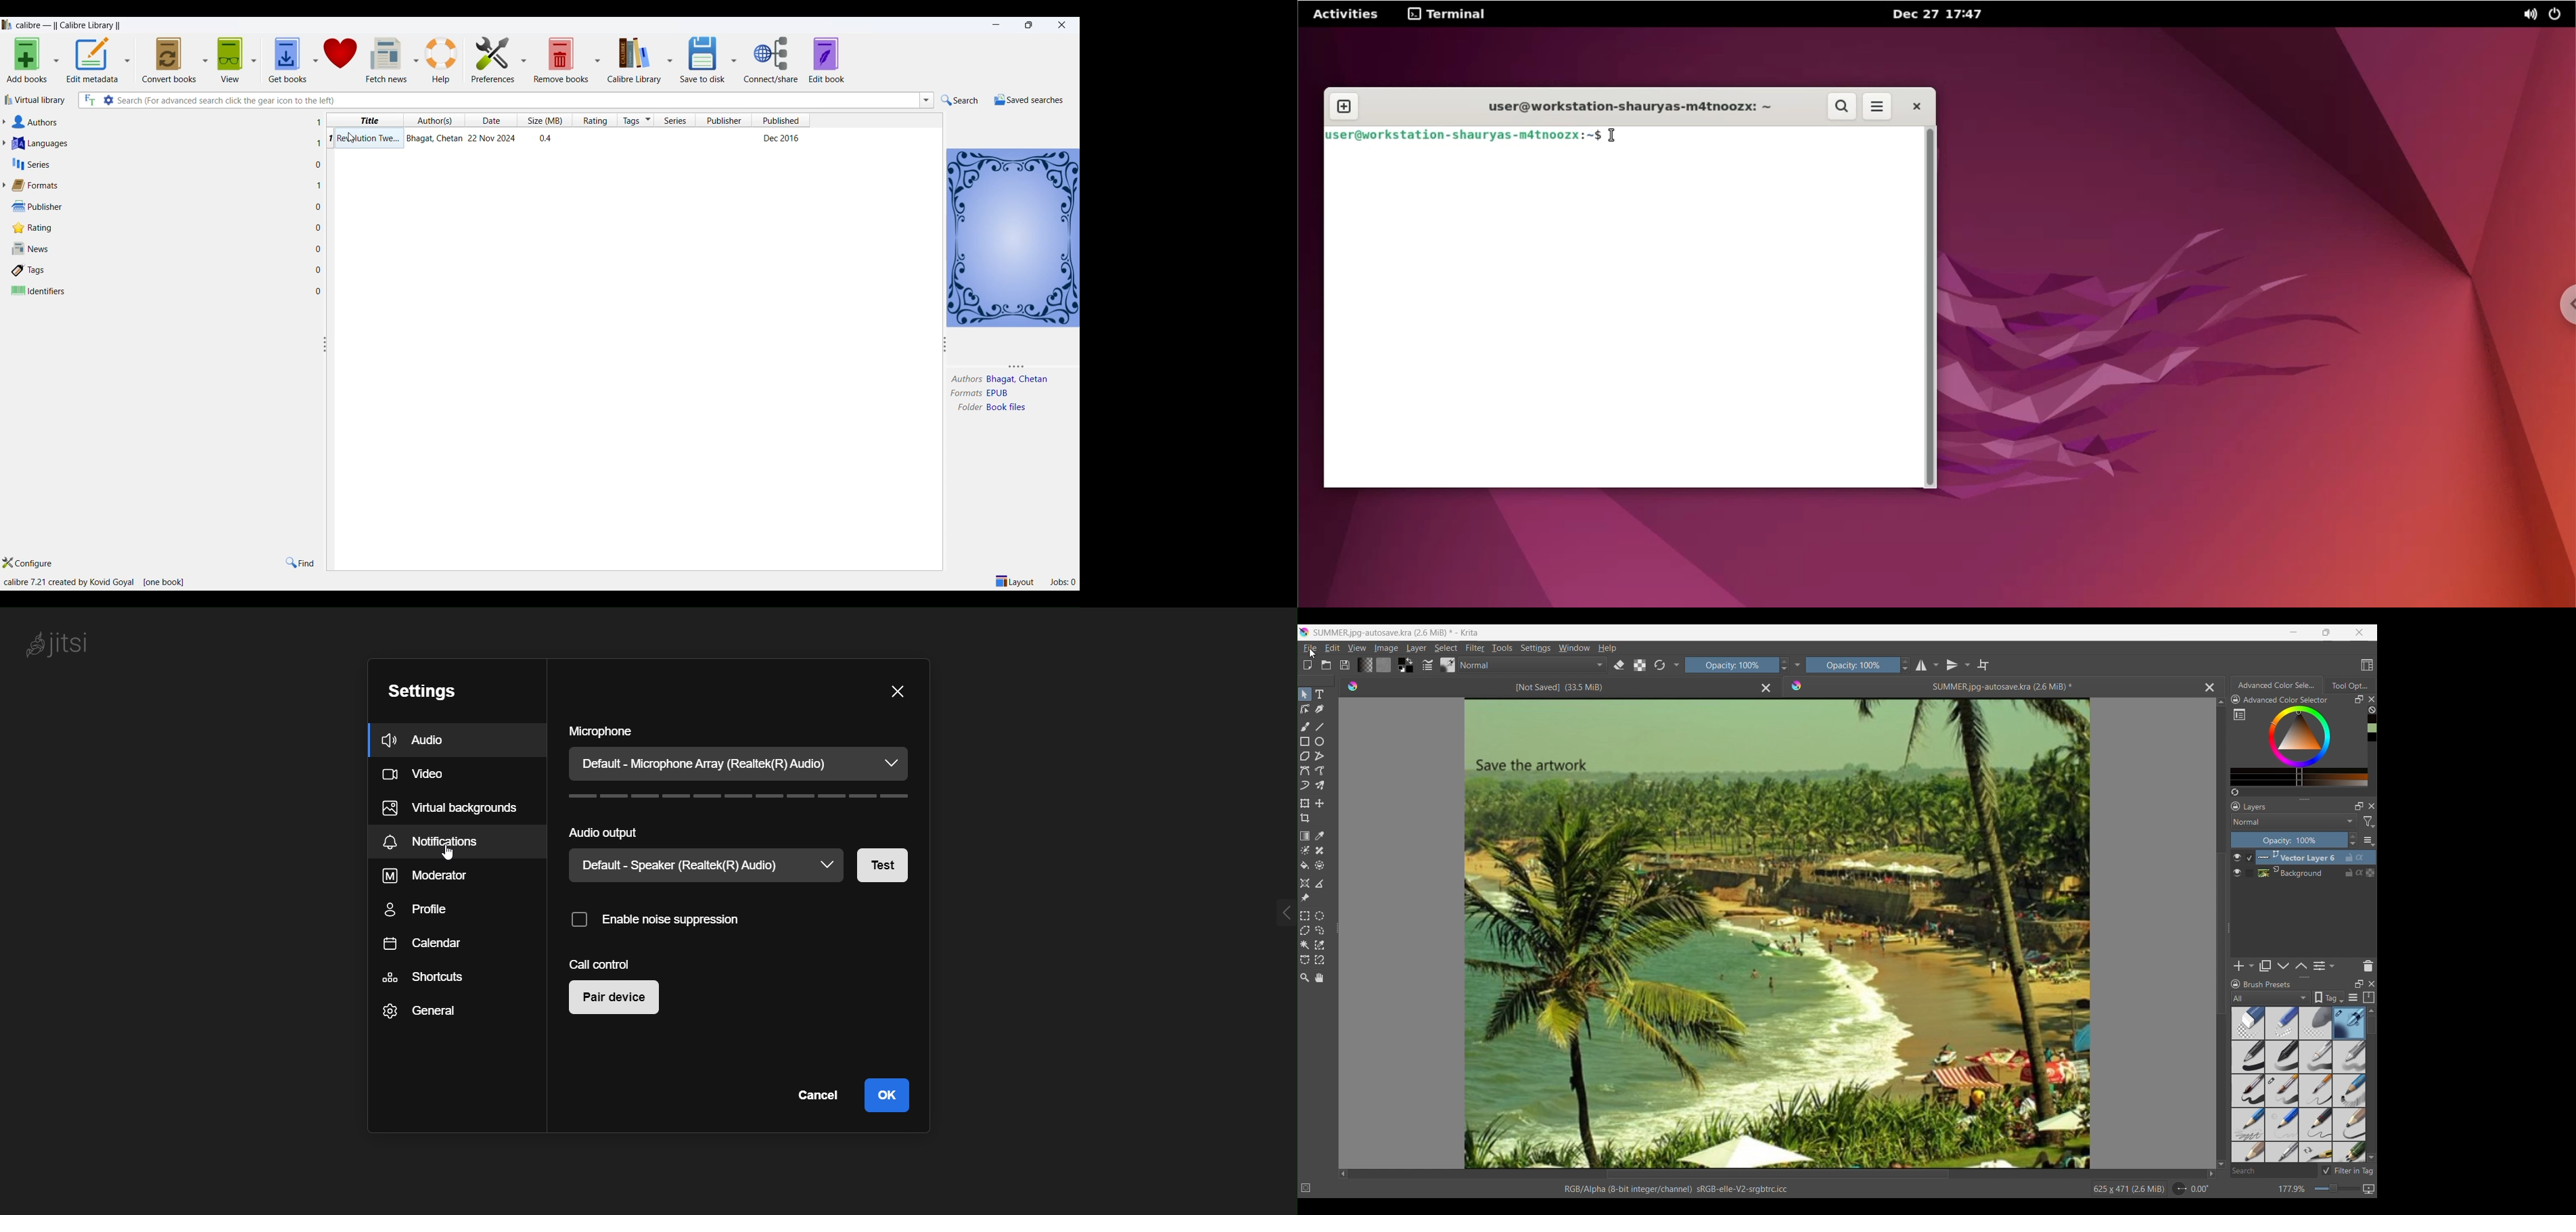 The image size is (2576, 1232). Describe the element at coordinates (256, 56) in the screenshot. I see `view options dropdown button` at that location.